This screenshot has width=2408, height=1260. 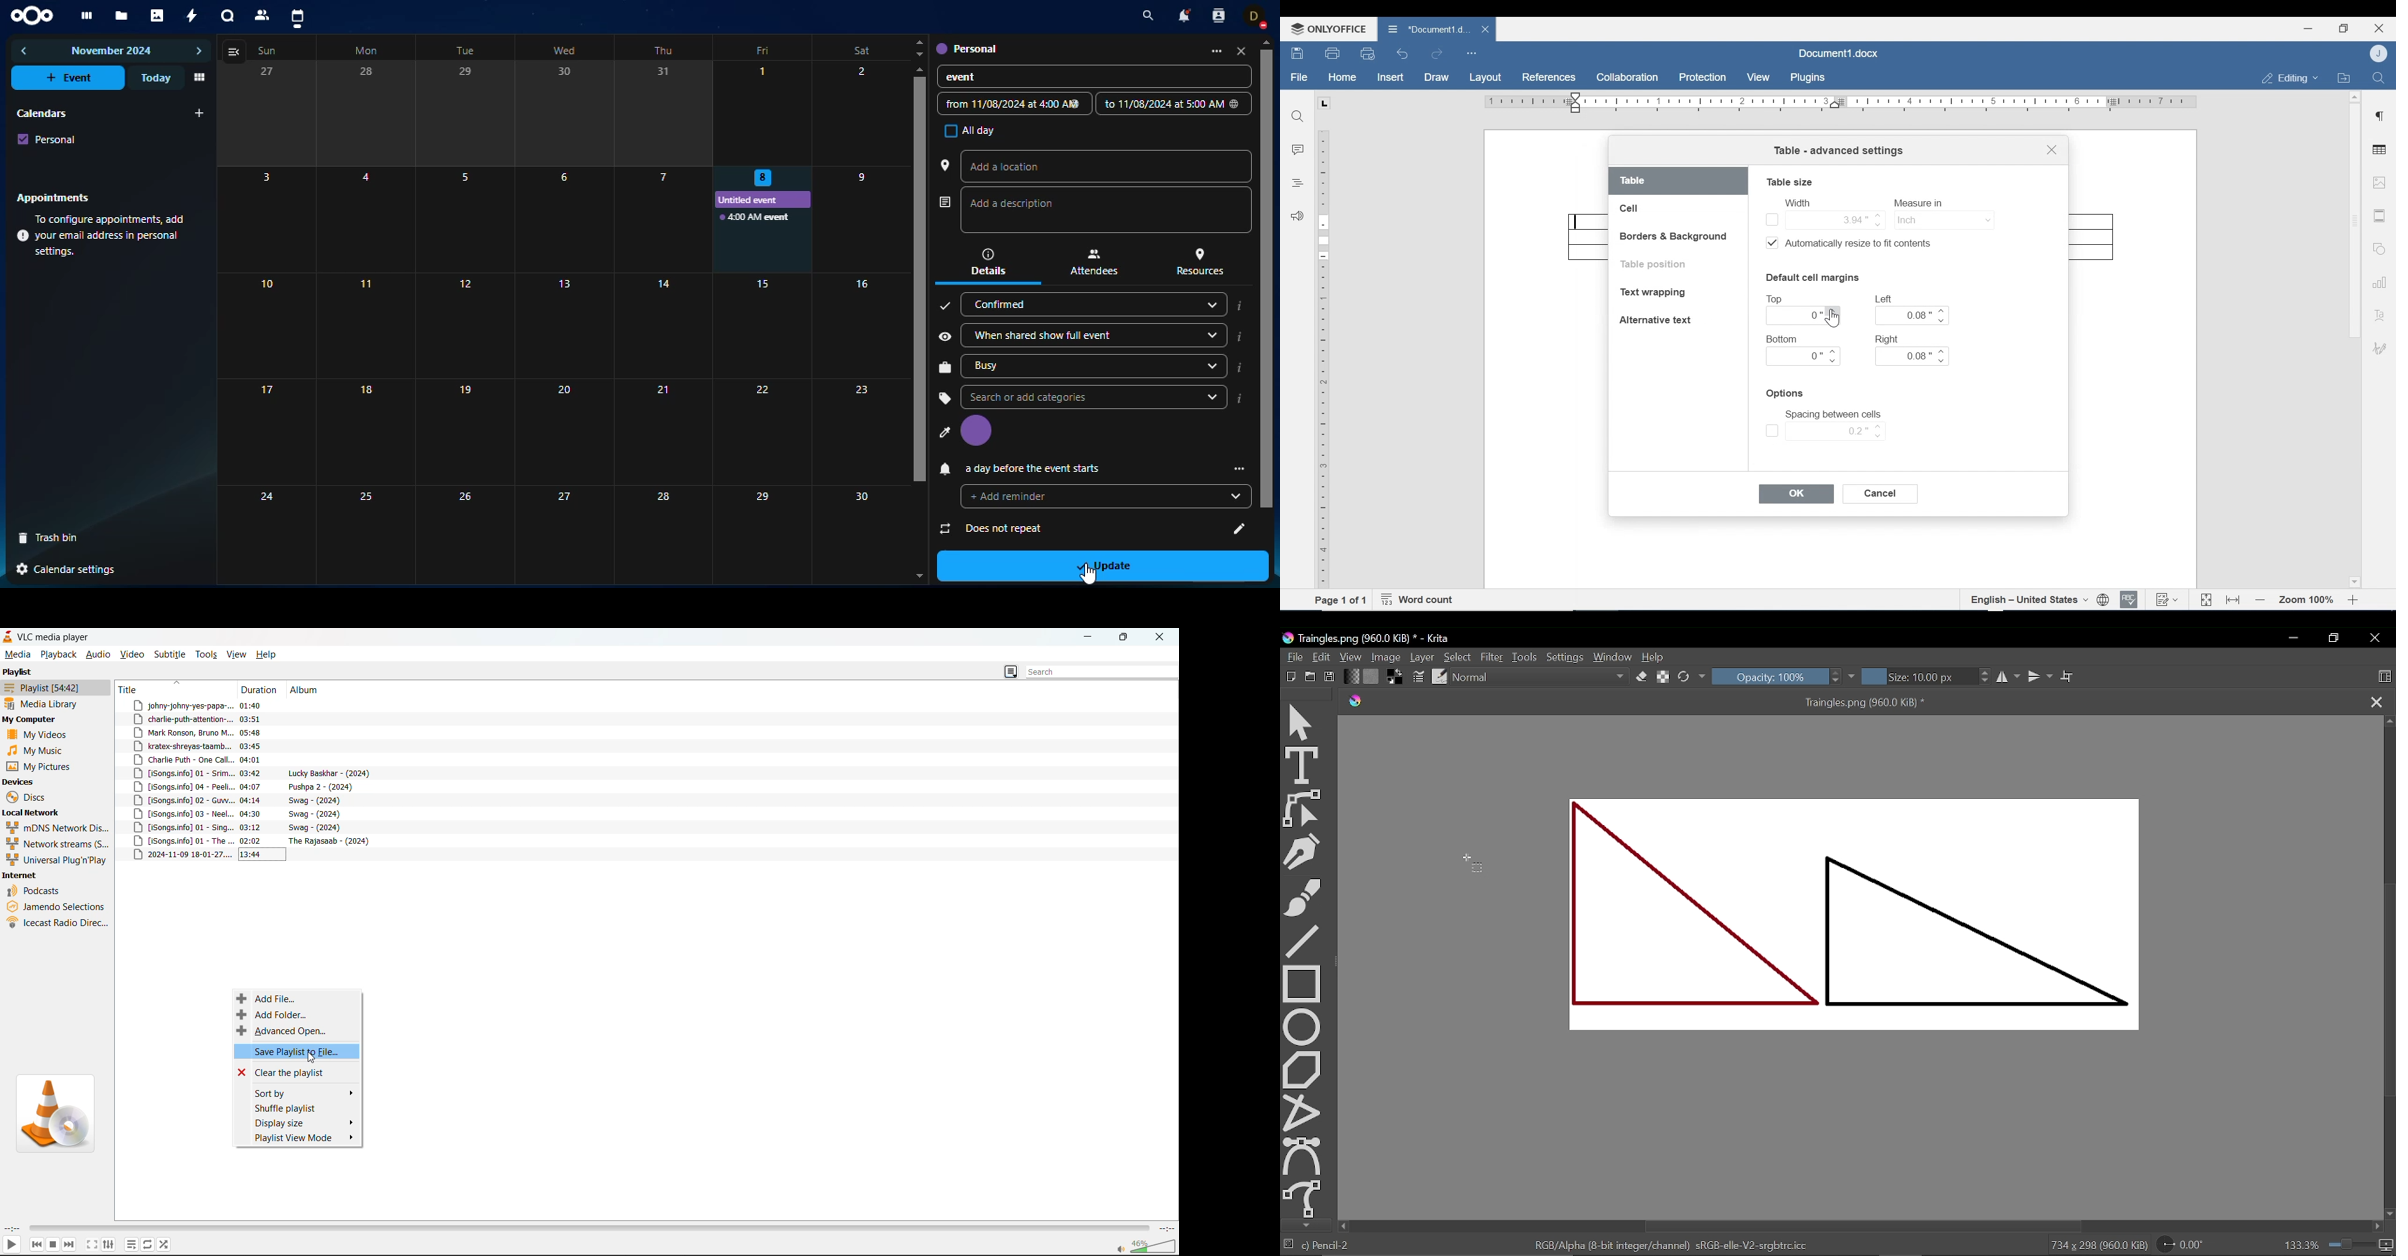 I want to click on Text tool, so click(x=1301, y=767).